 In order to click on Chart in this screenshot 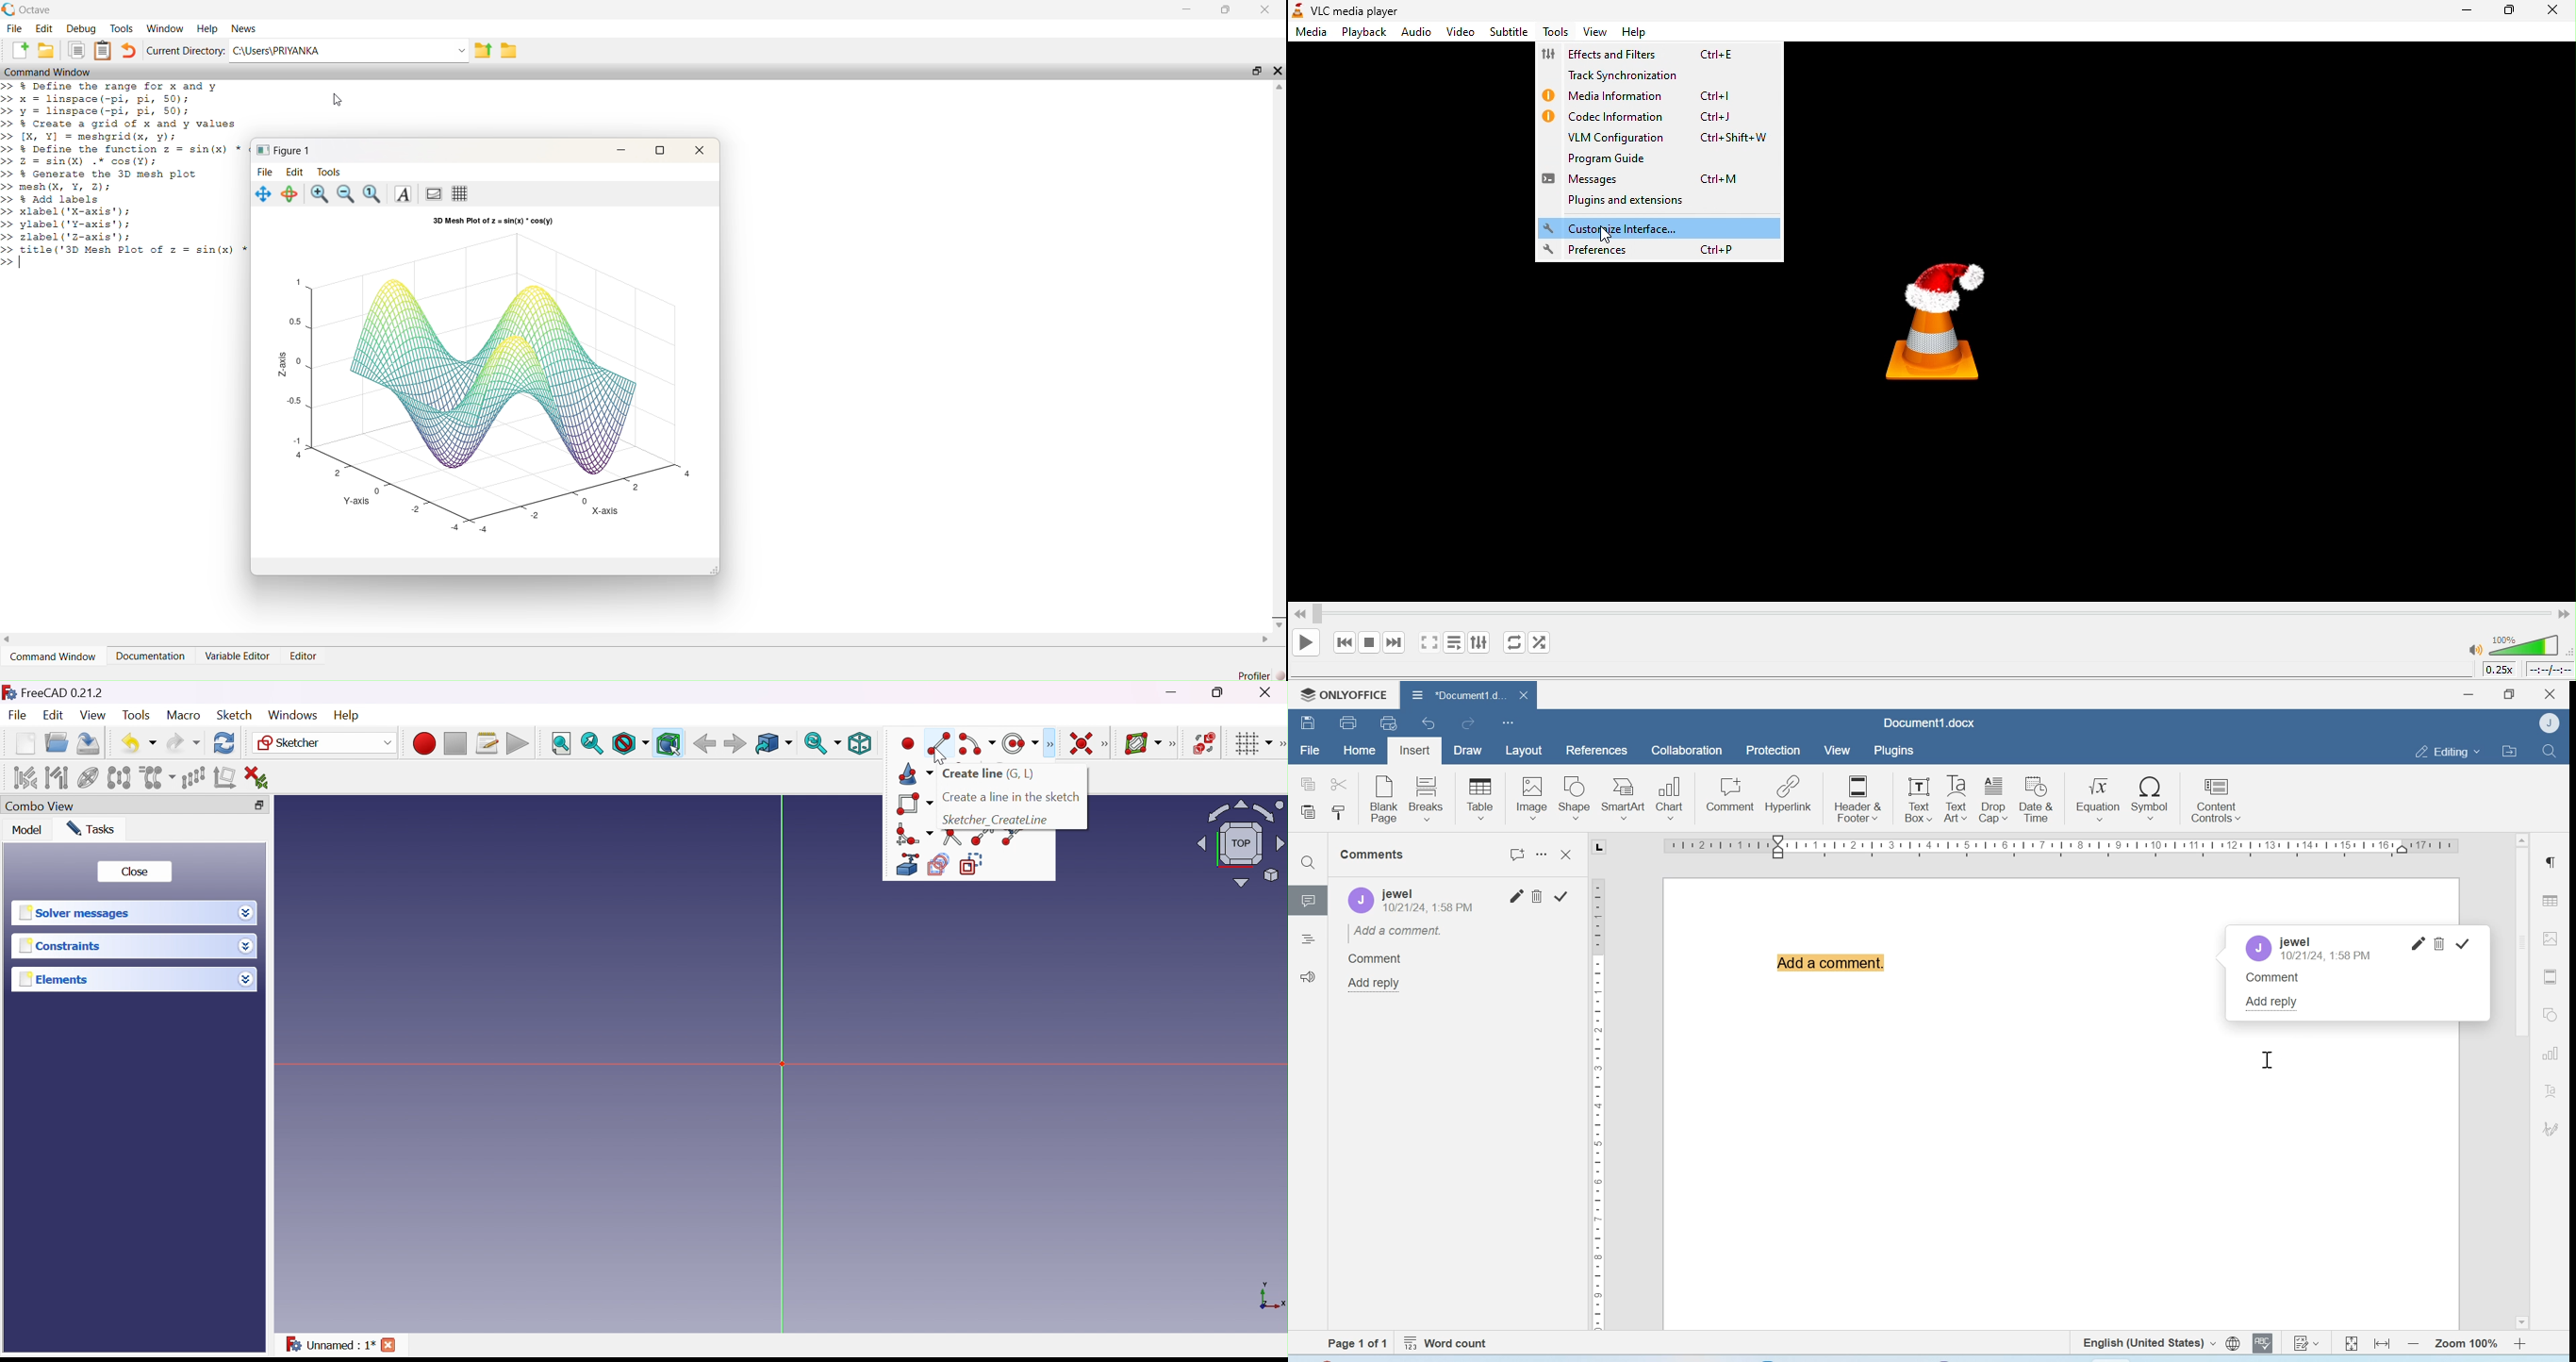, I will do `click(1671, 797)`.